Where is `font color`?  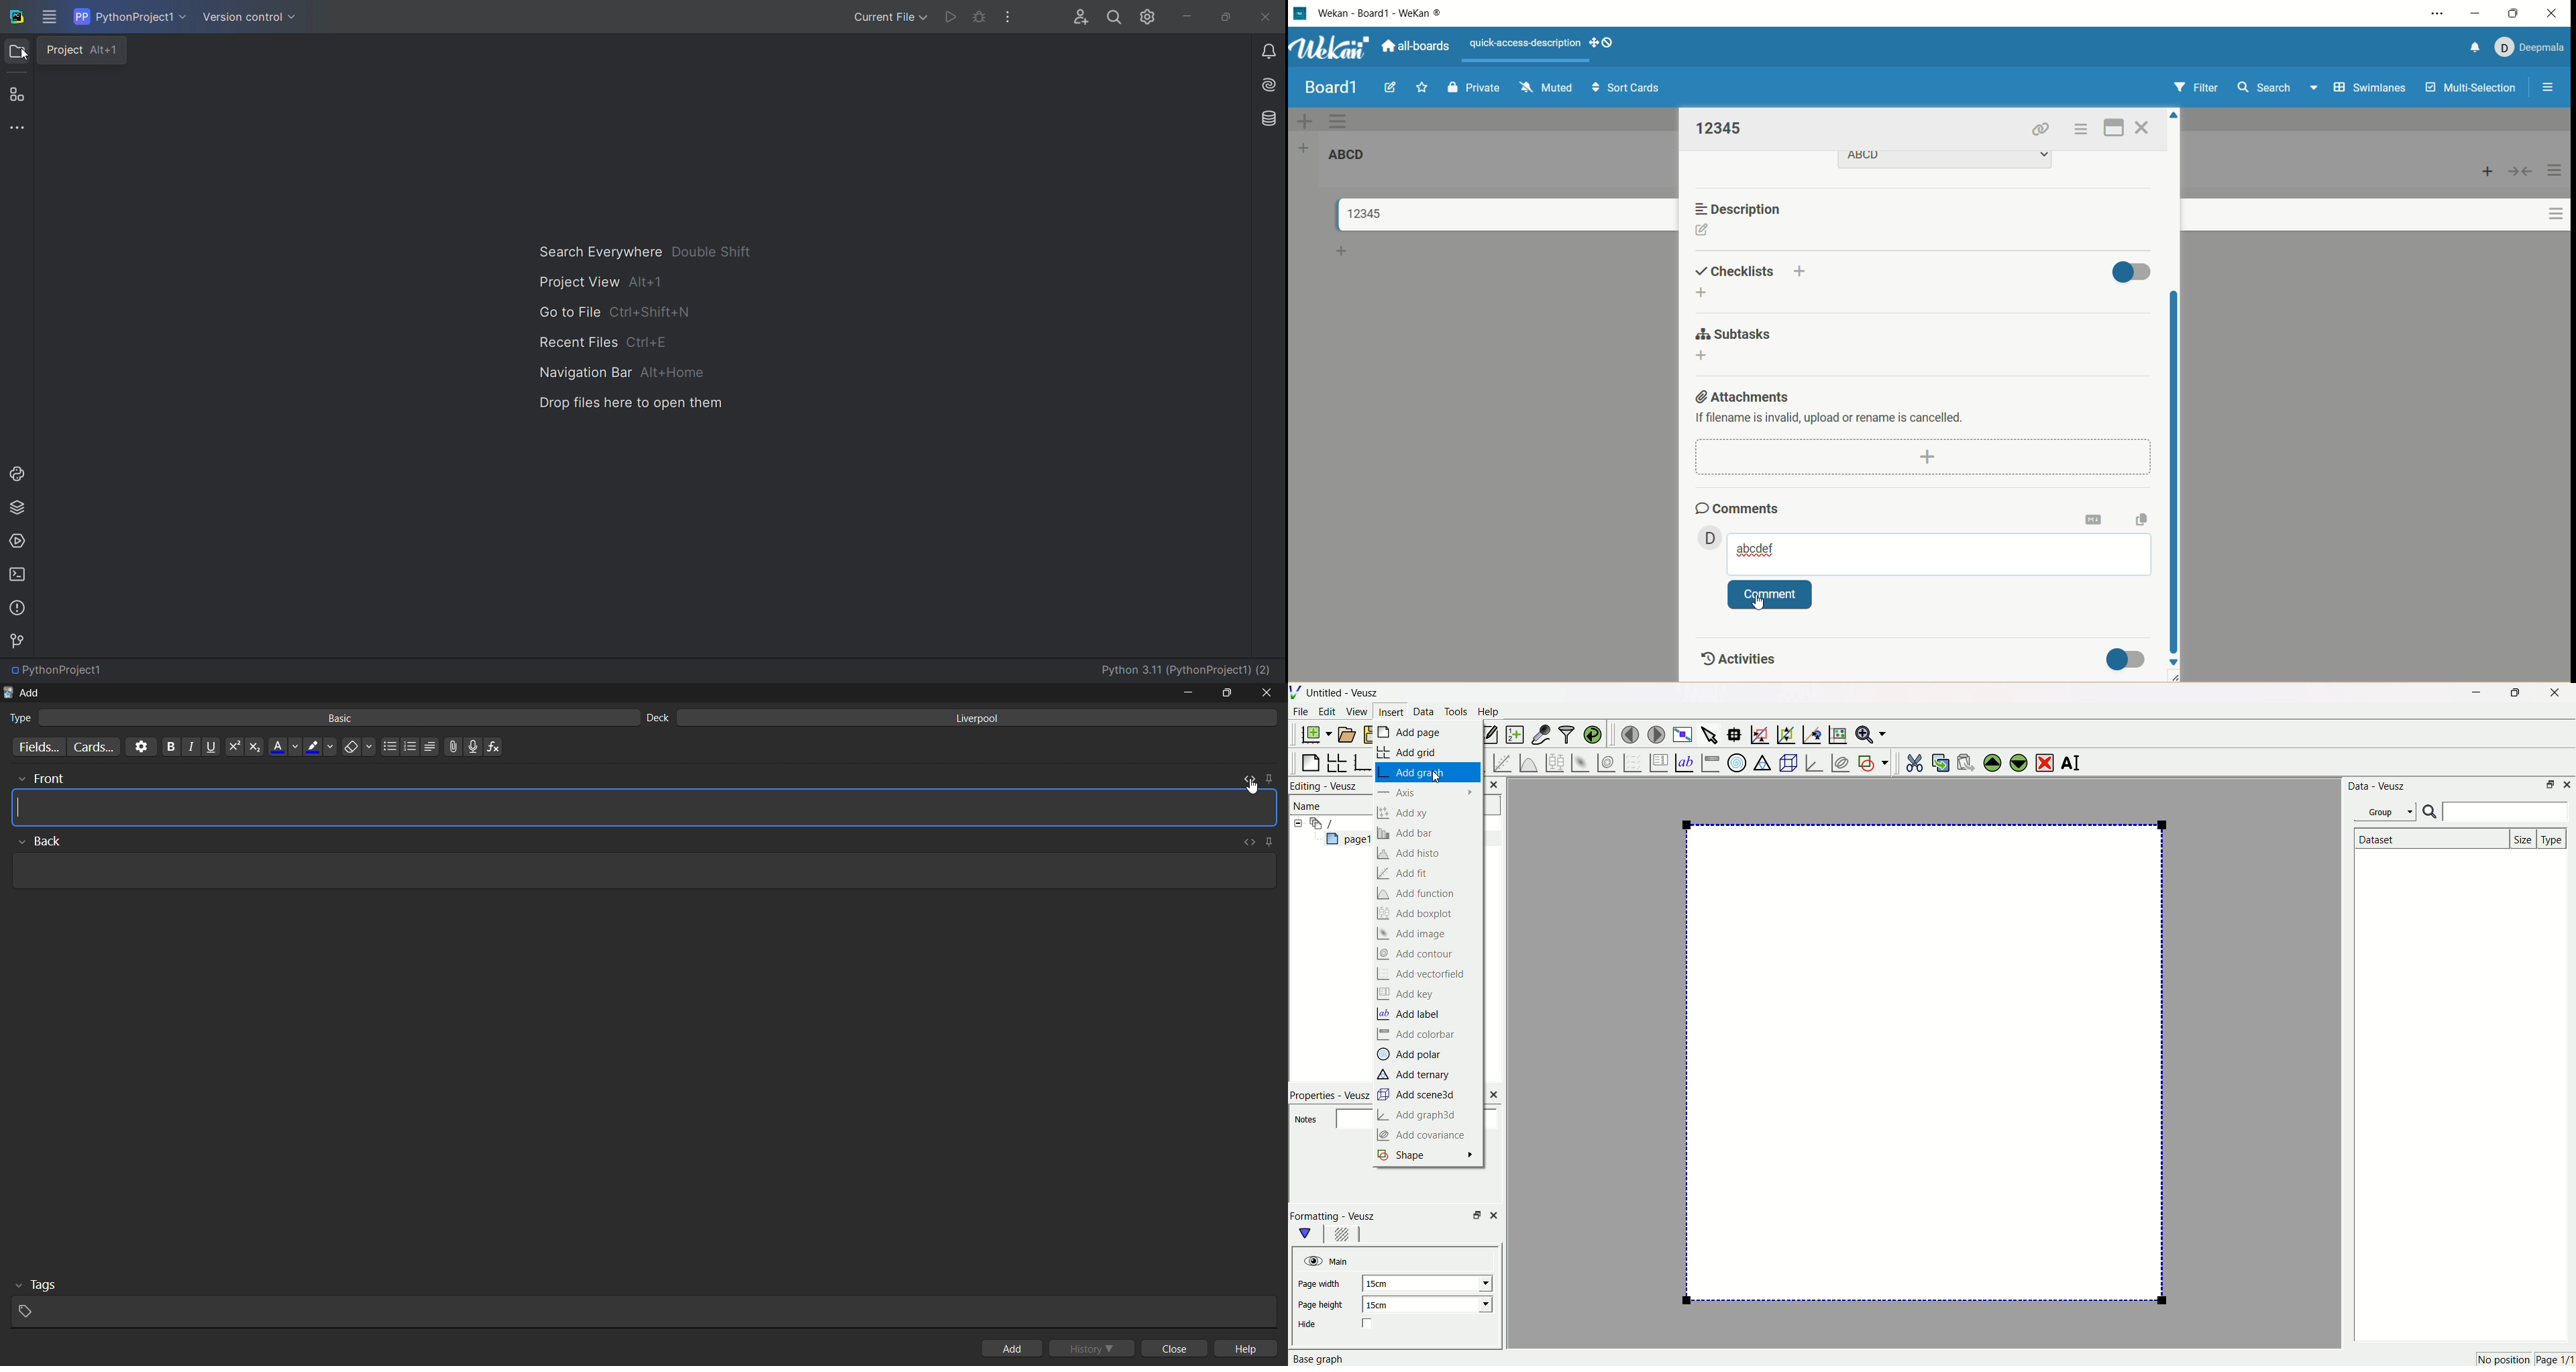 font color is located at coordinates (285, 745).